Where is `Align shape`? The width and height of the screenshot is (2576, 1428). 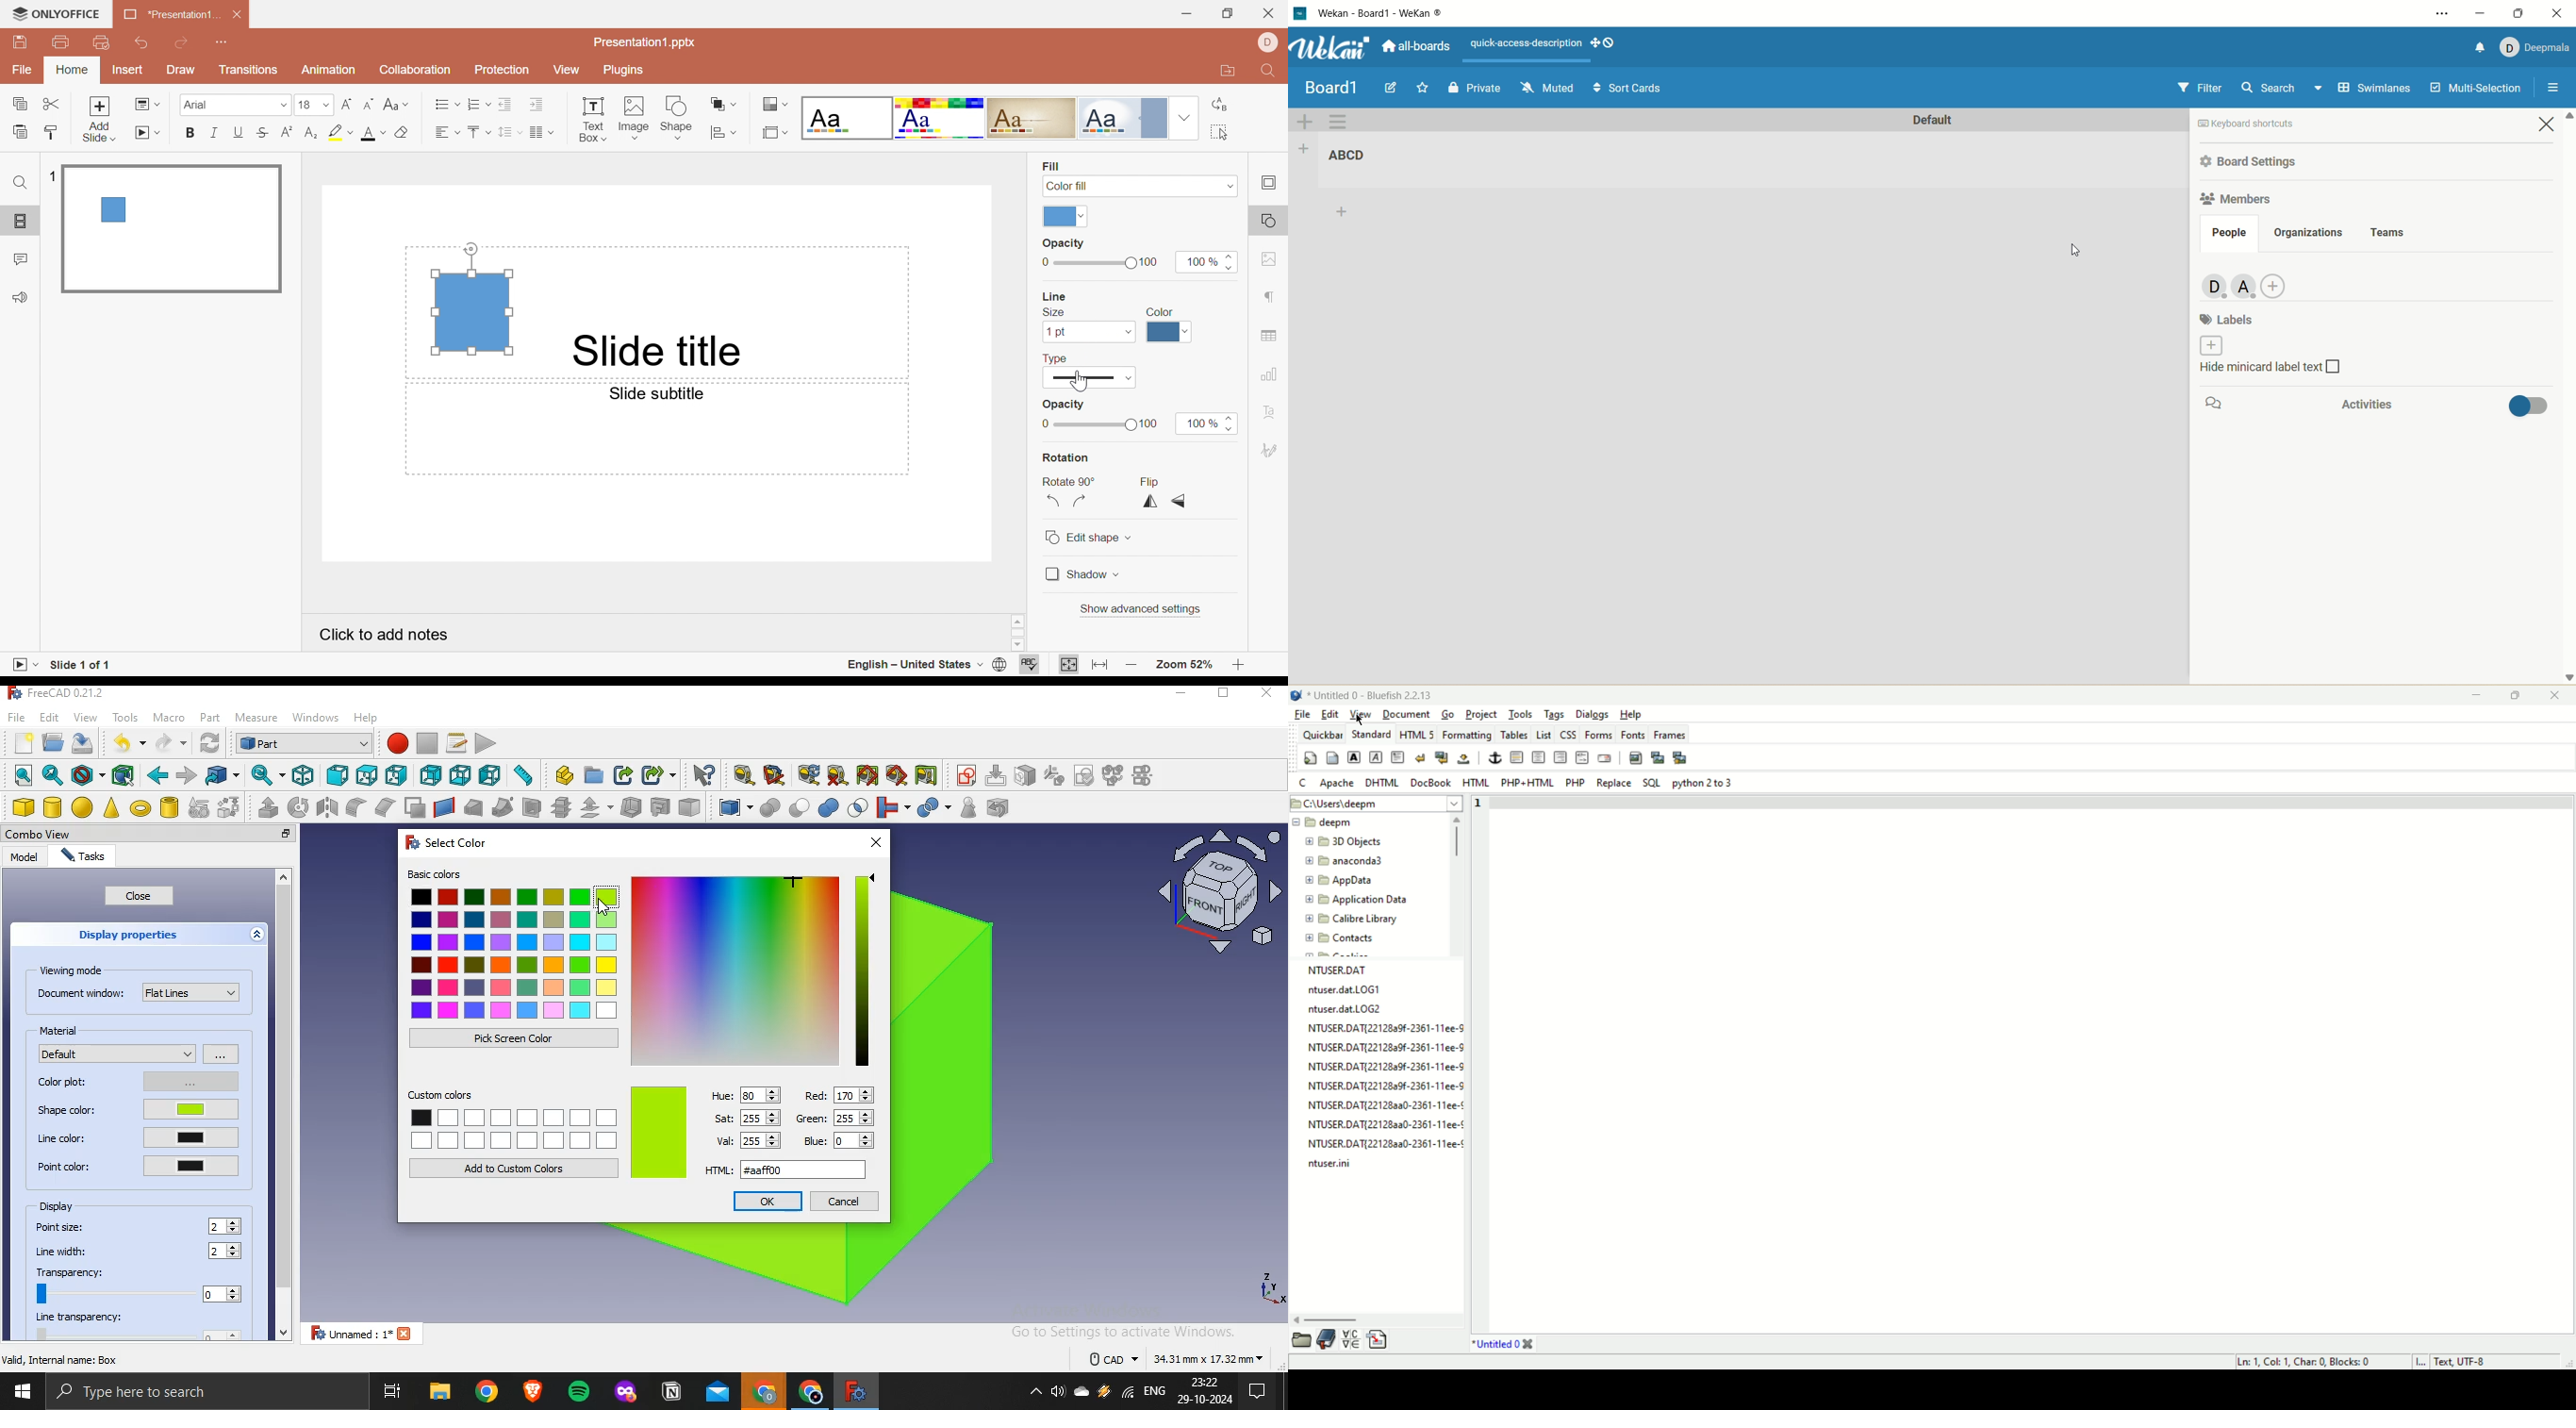 Align shape is located at coordinates (724, 134).